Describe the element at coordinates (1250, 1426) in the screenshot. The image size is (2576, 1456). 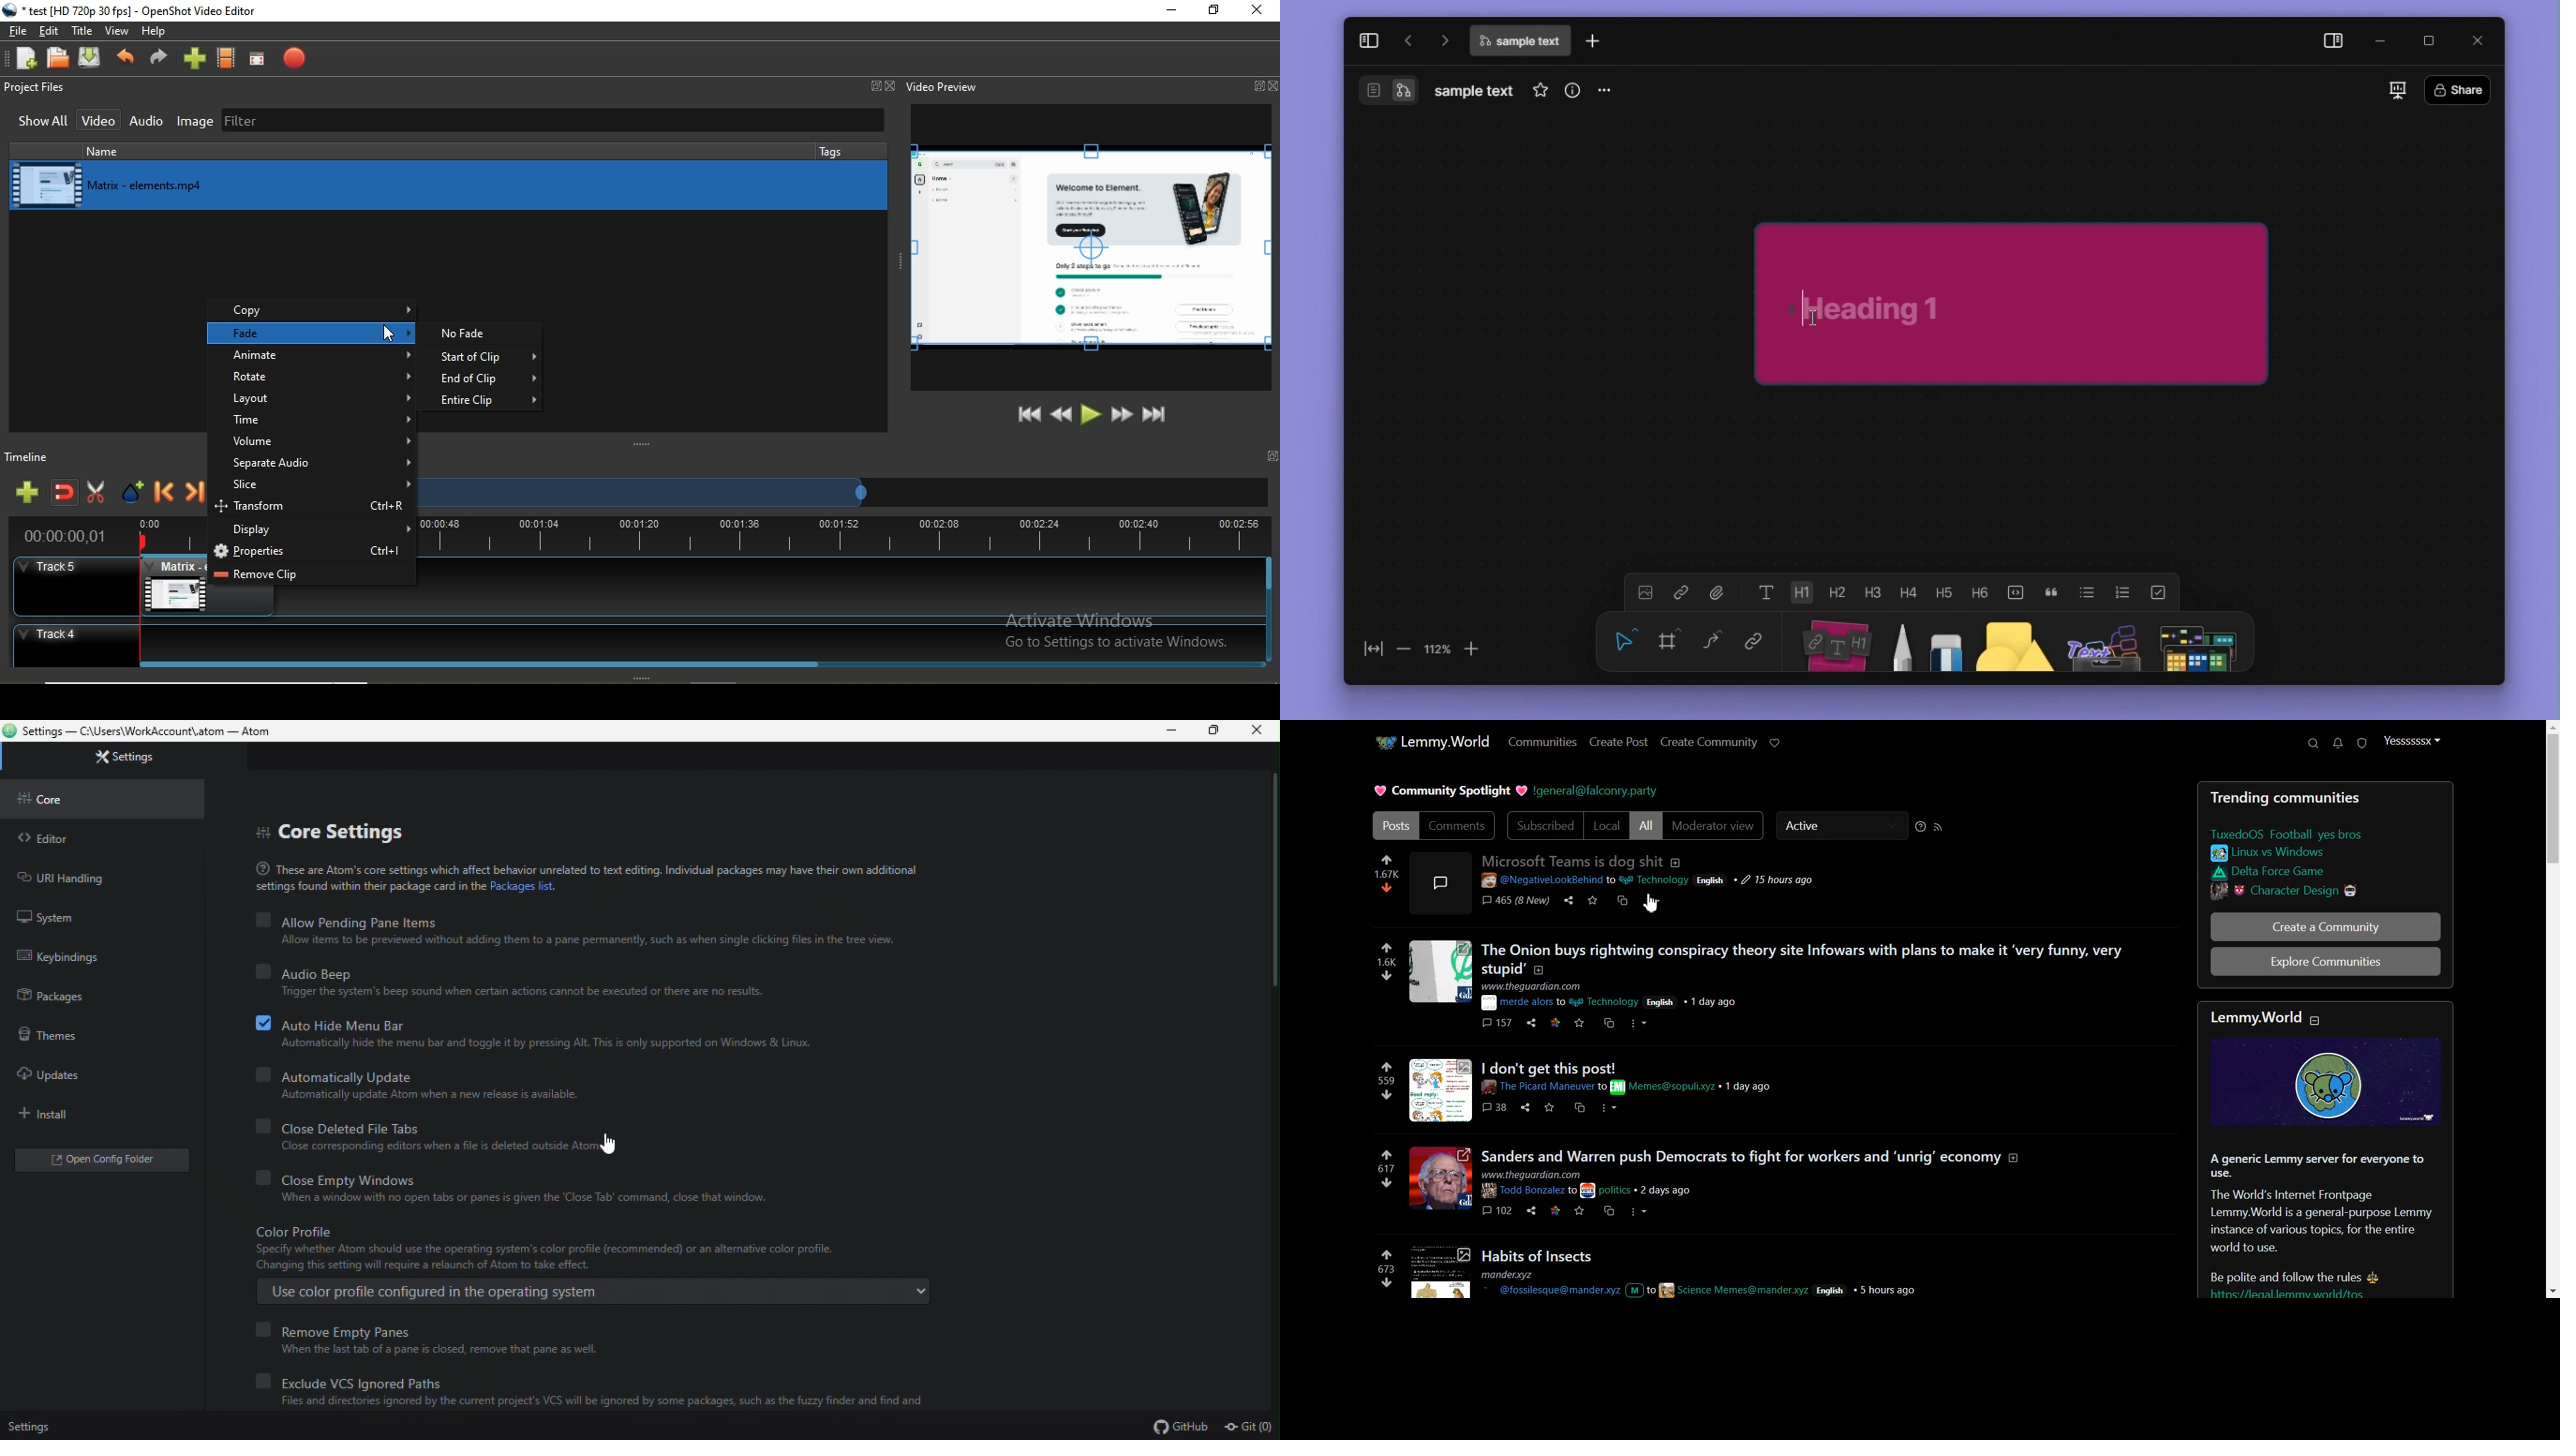
I see `git` at that location.